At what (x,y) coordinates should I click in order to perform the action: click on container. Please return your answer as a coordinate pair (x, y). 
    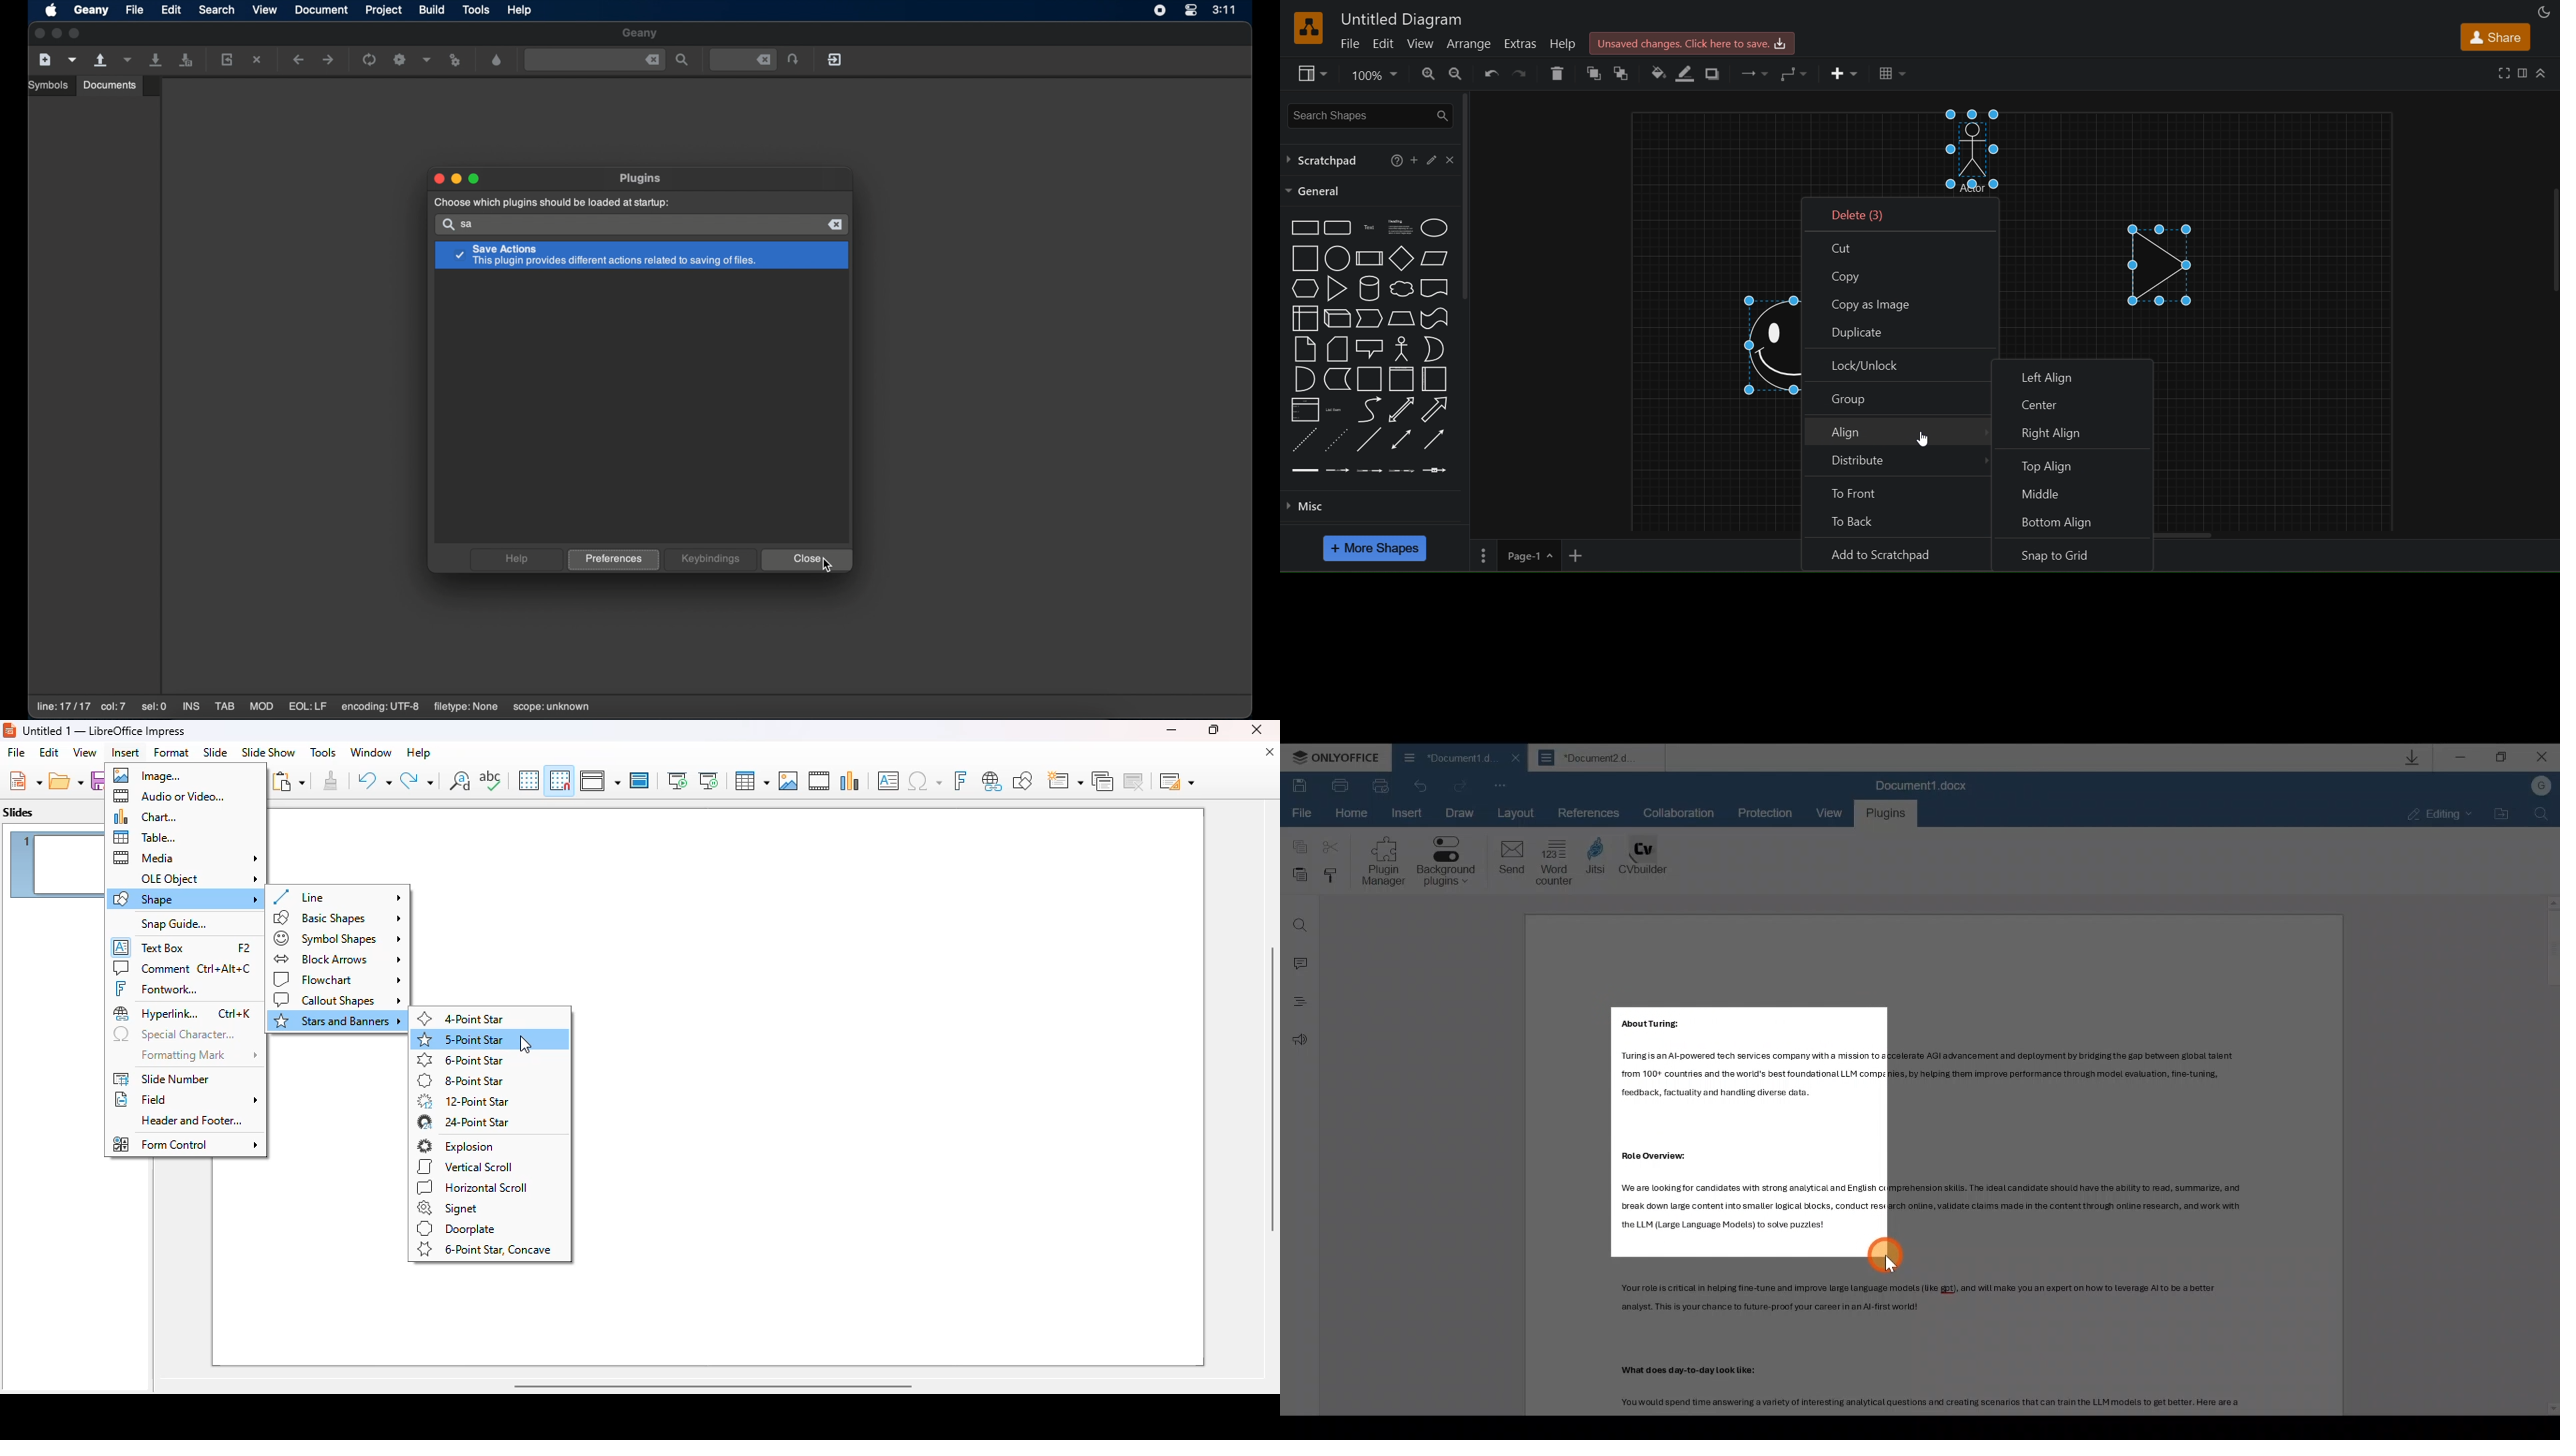
    Looking at the image, I should click on (1371, 379).